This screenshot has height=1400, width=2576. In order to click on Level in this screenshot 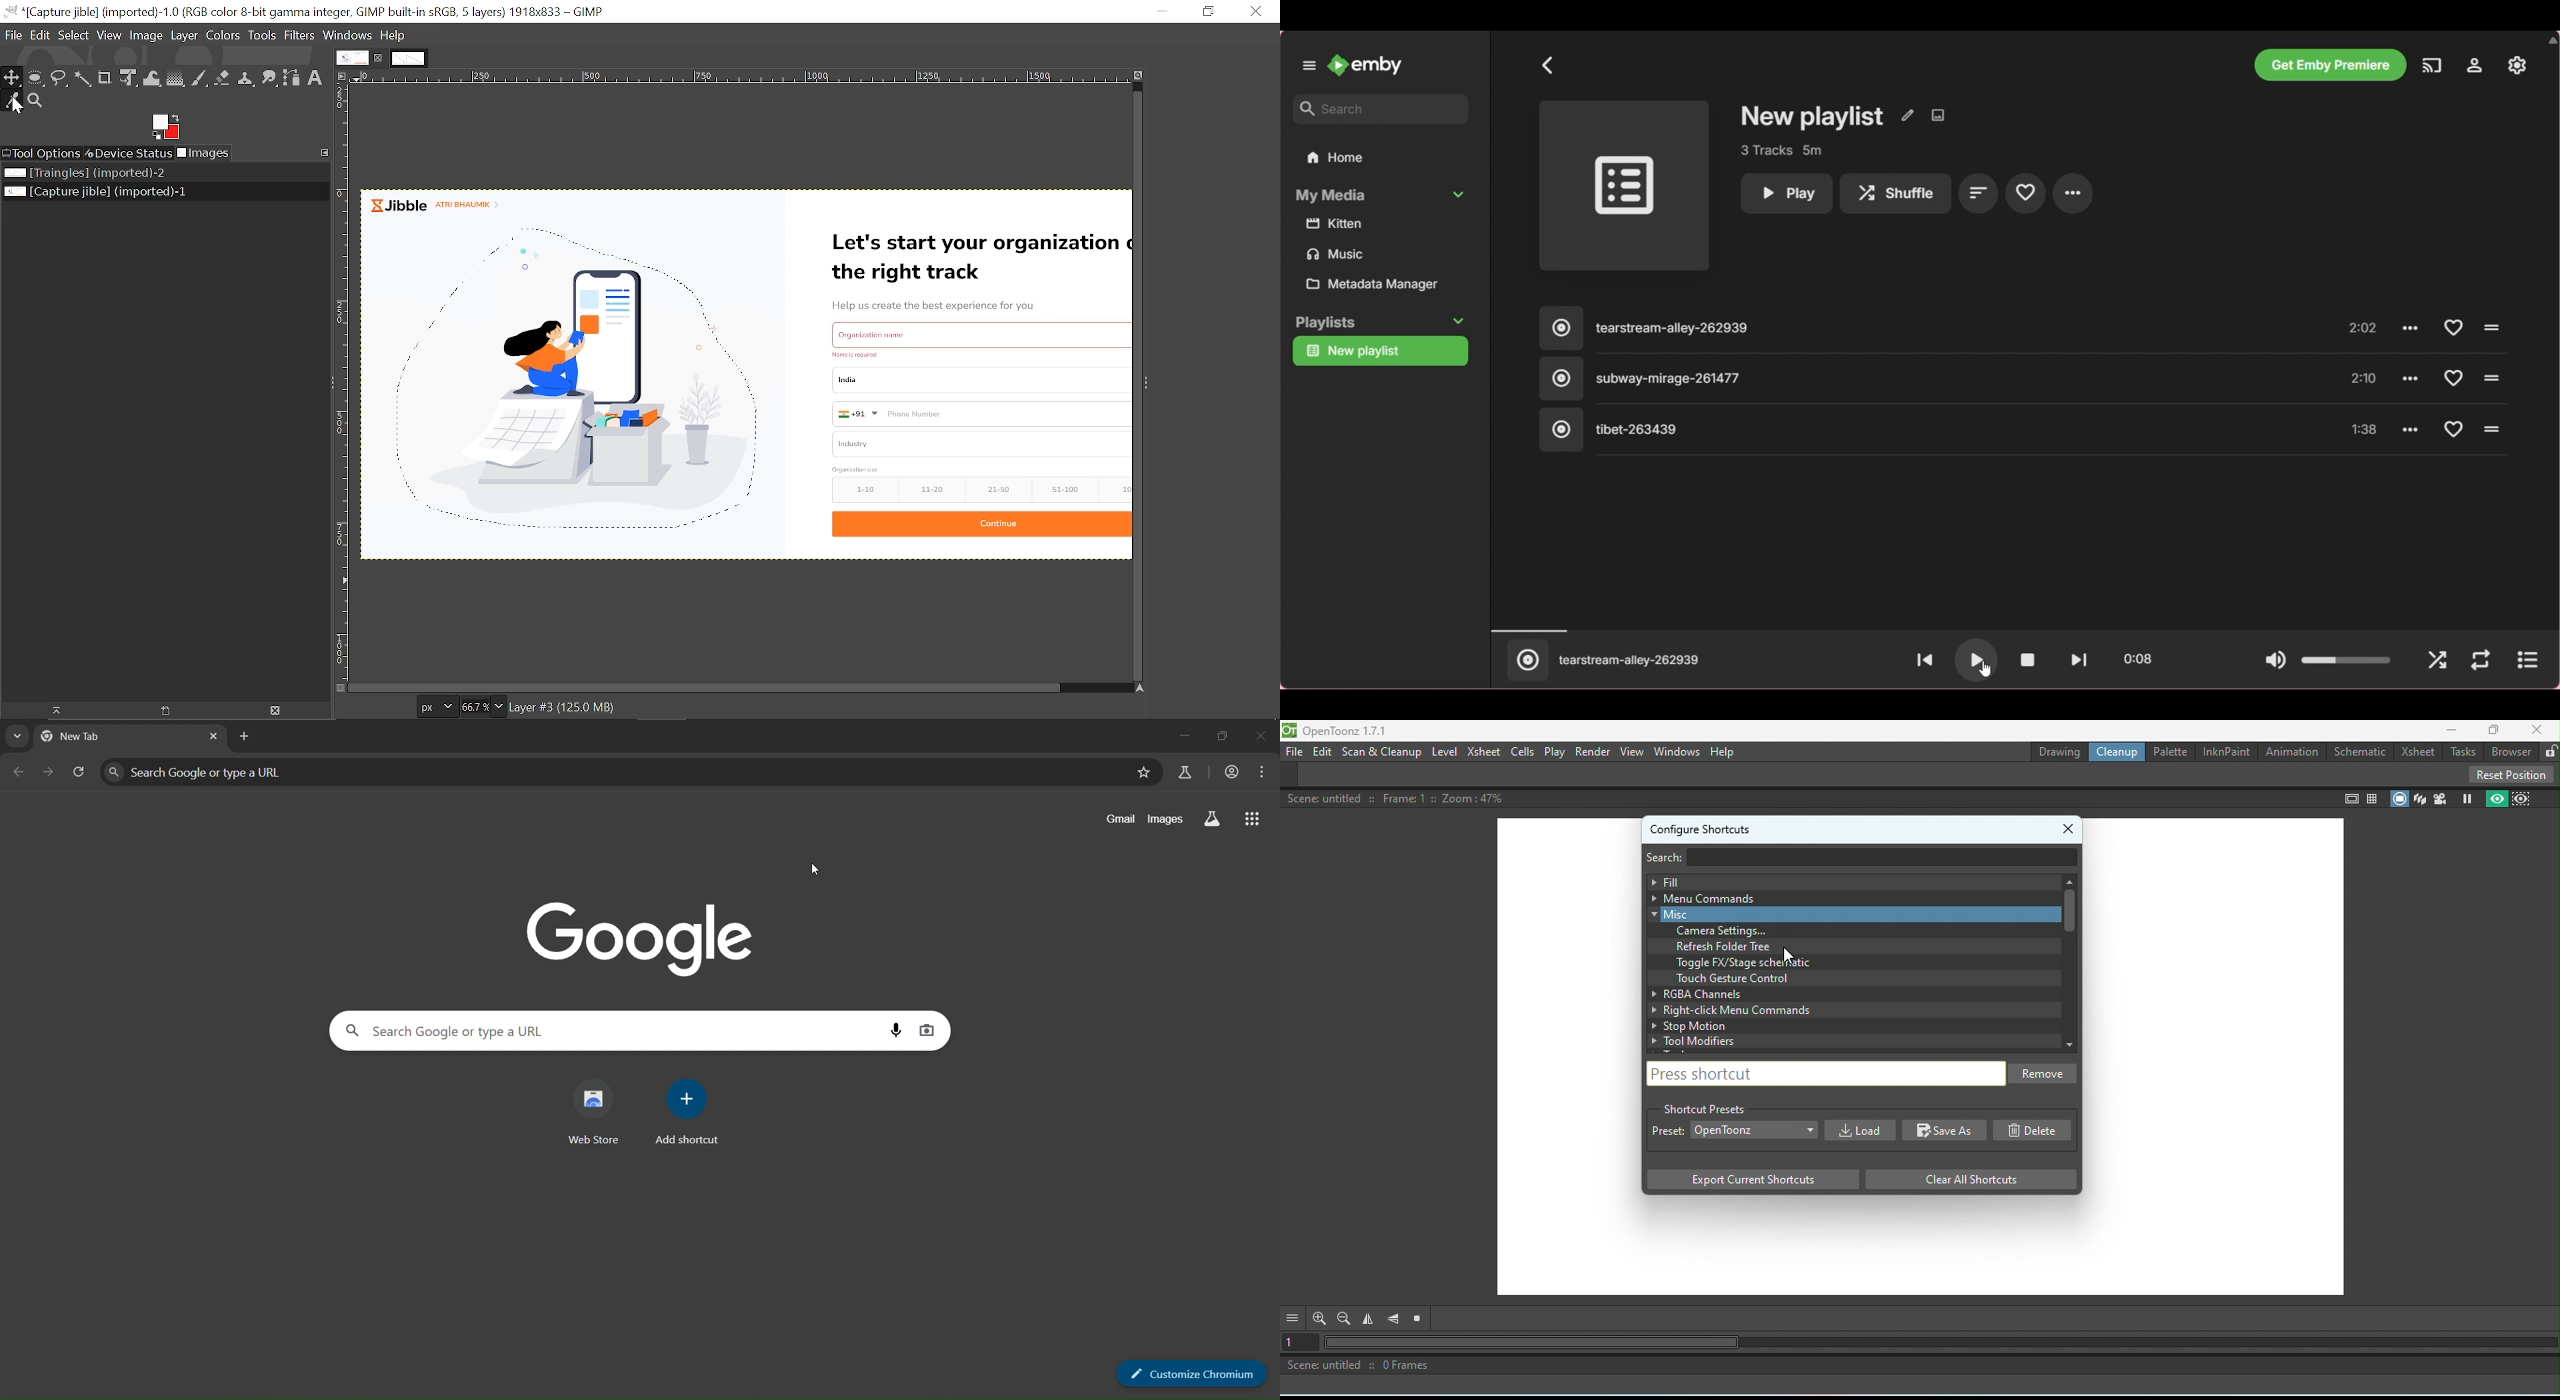, I will do `click(1445, 752)`.